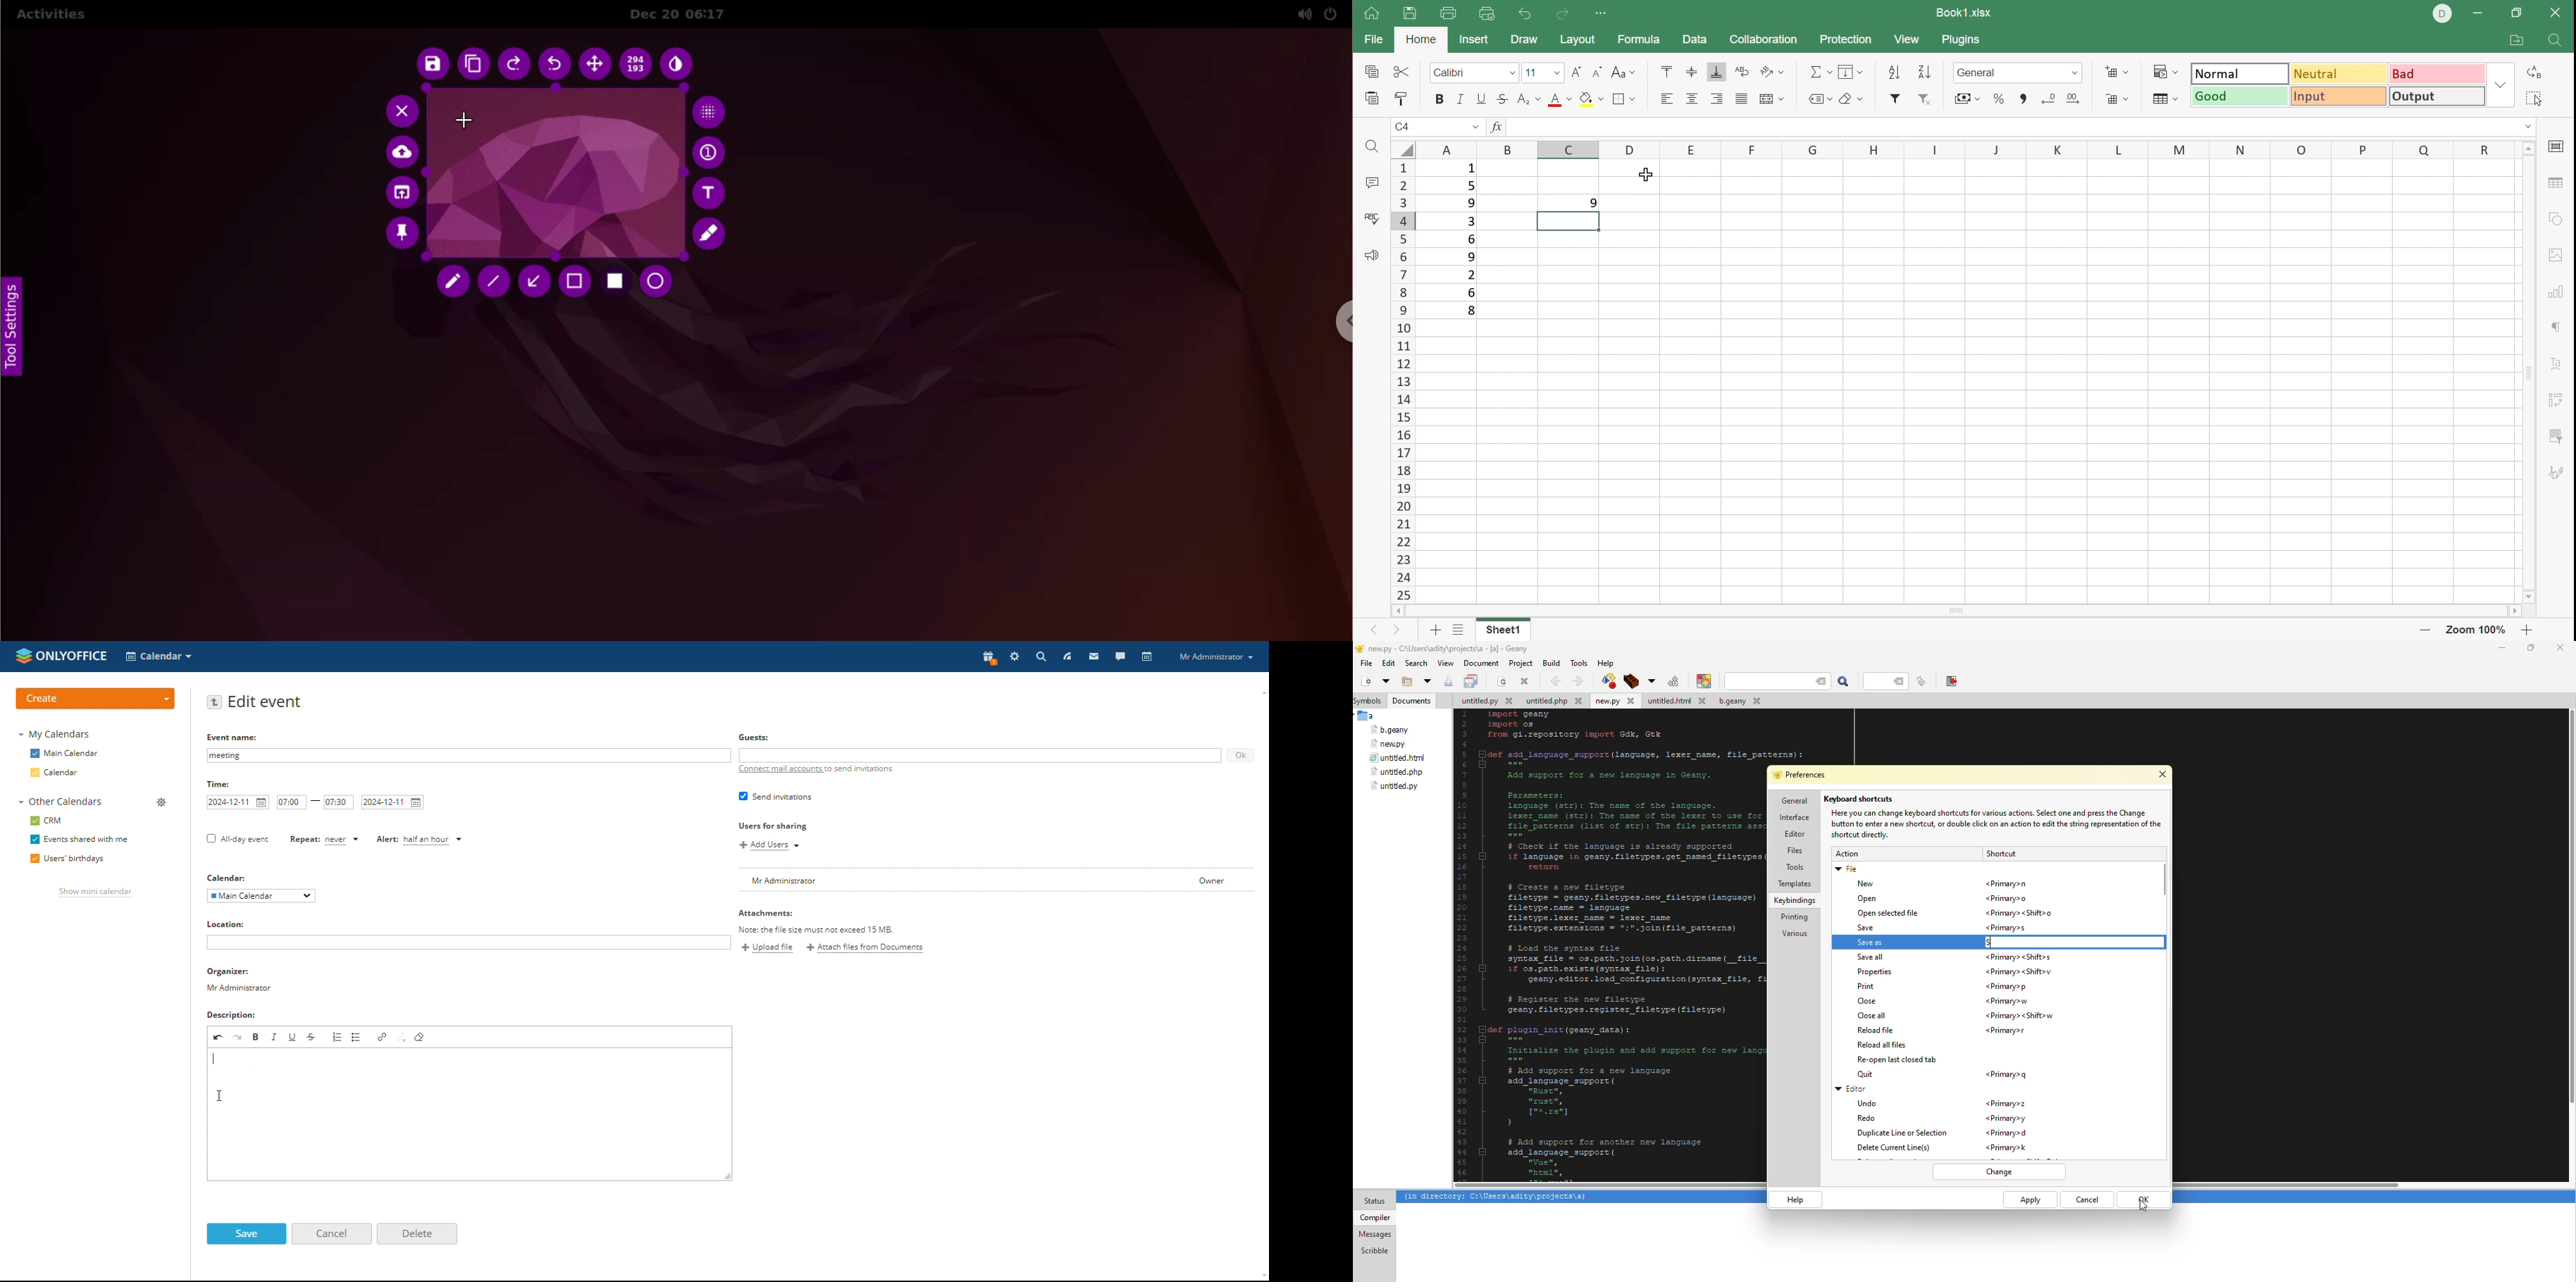 This screenshot has width=2576, height=1288. Describe the element at coordinates (1820, 100) in the screenshot. I see `Named ranges` at that location.